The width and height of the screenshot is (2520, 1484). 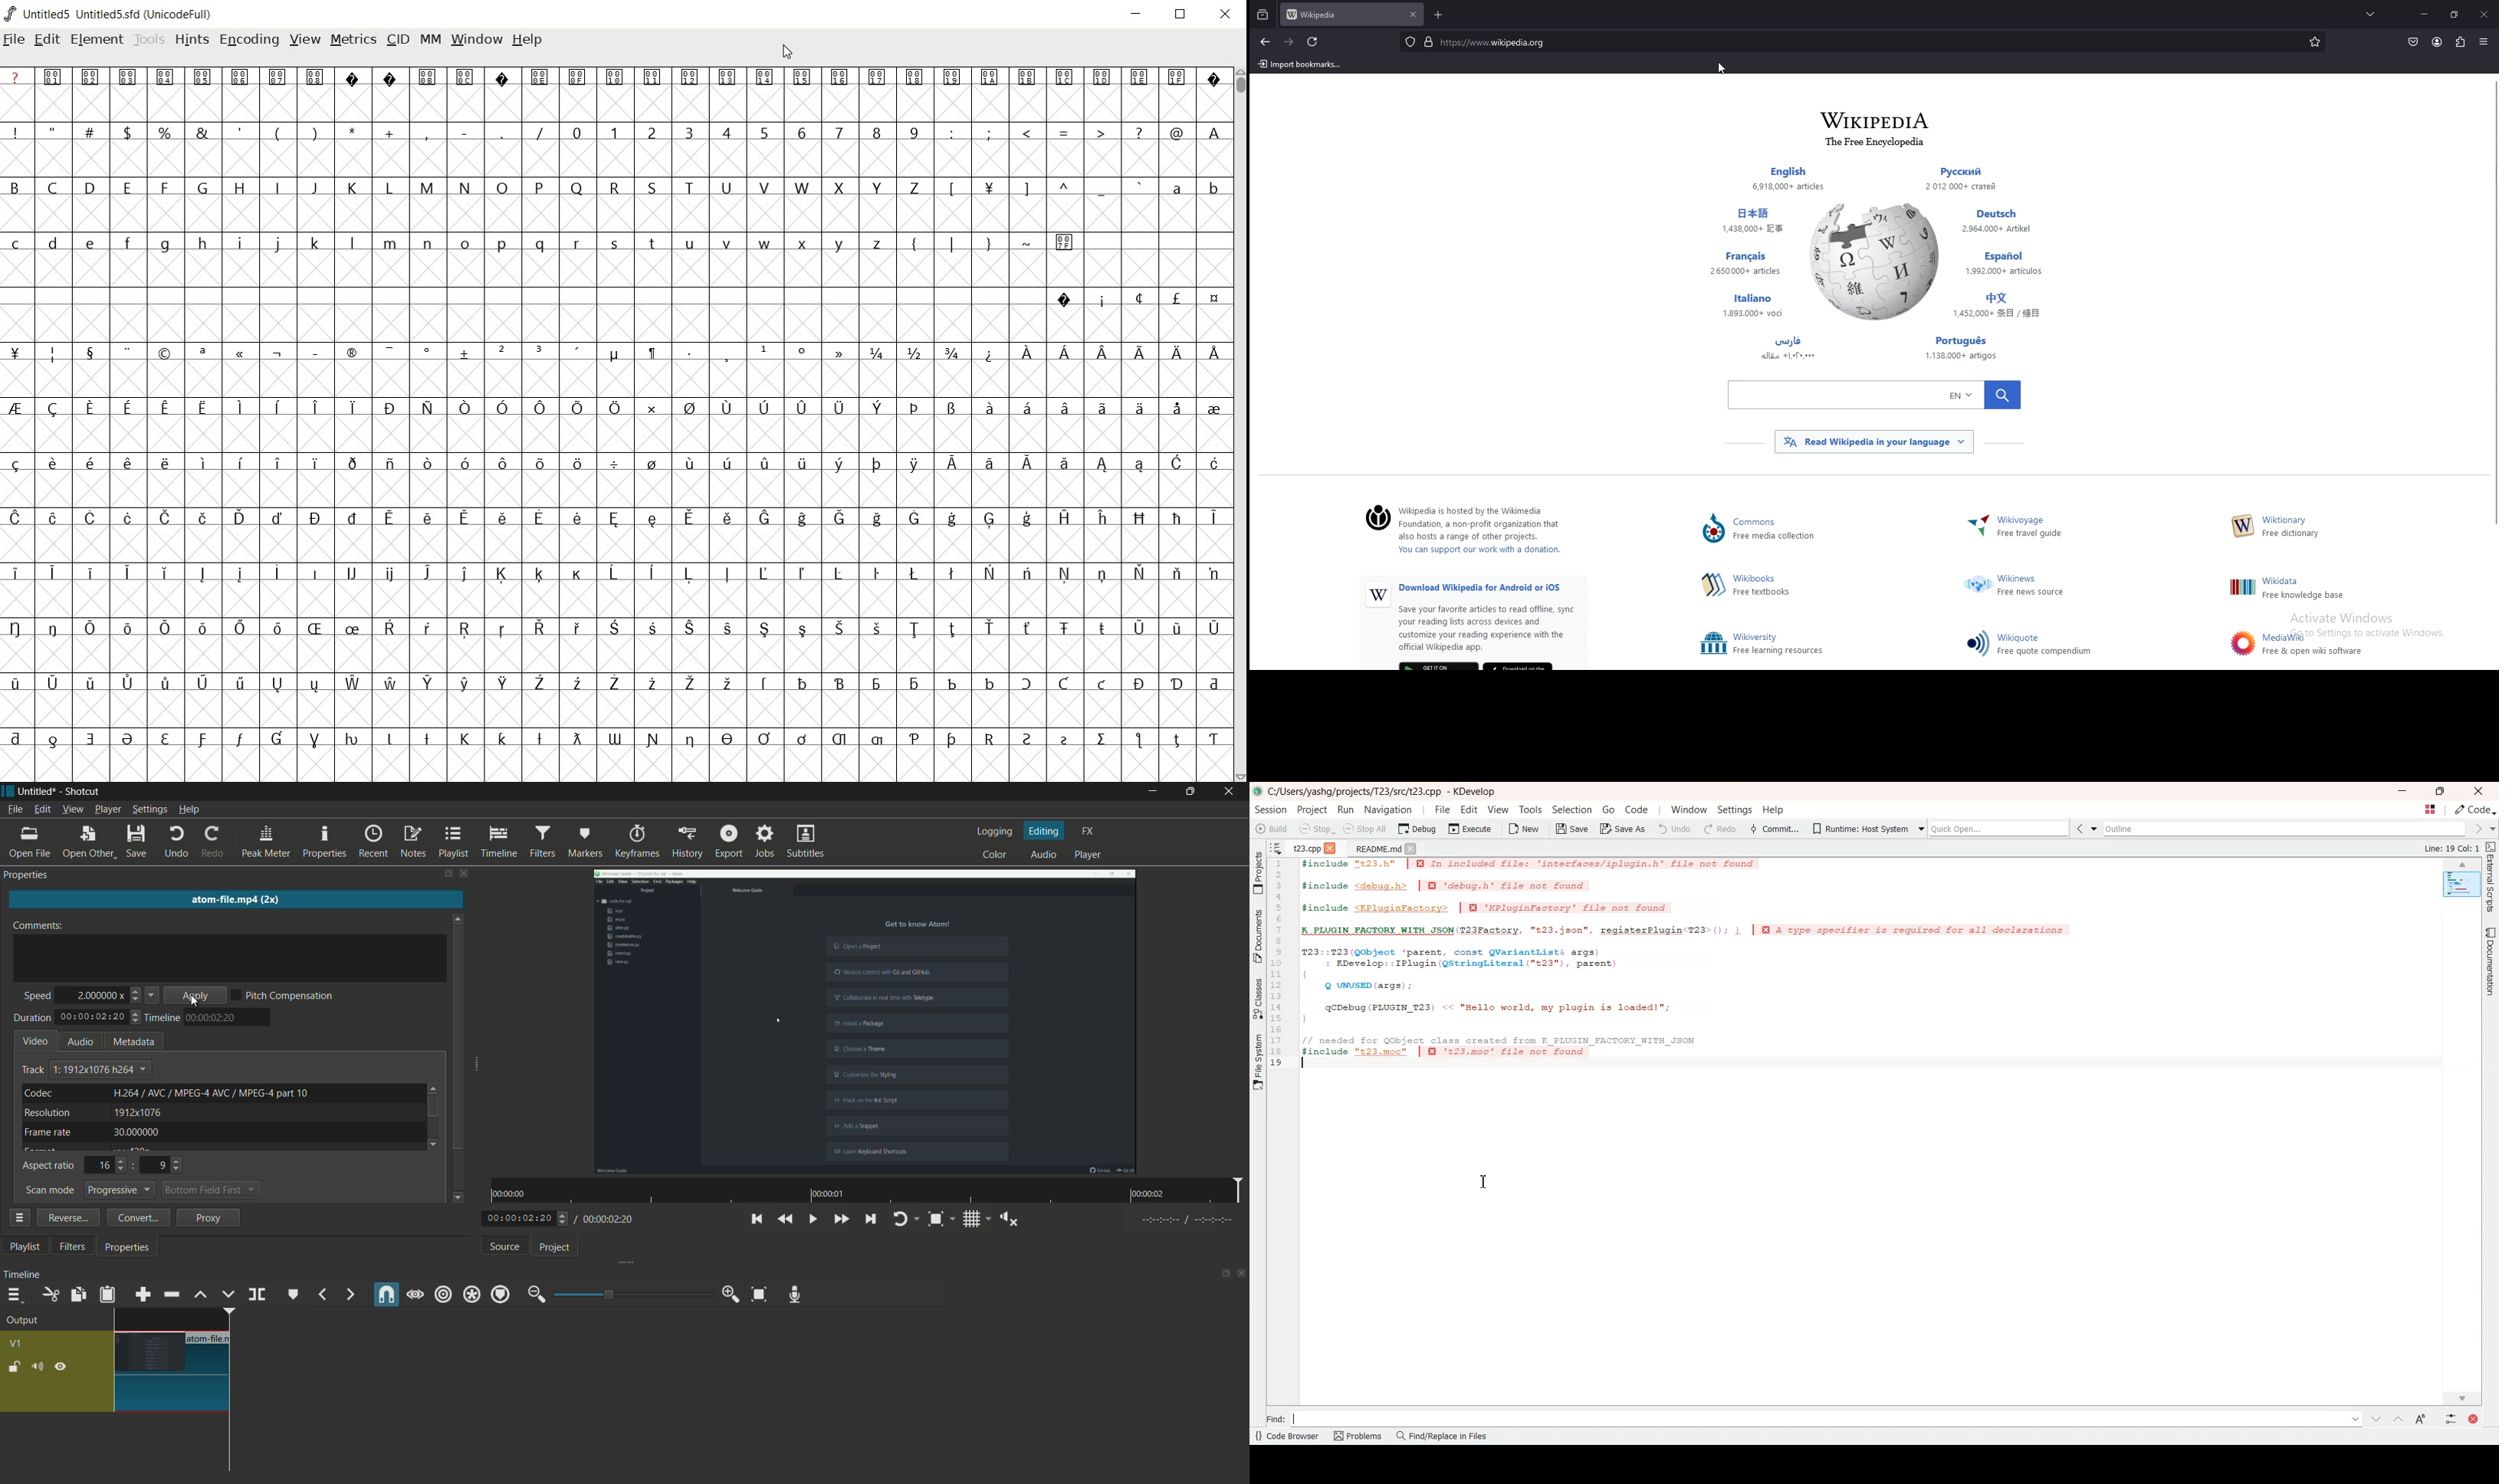 I want to click on Tools, so click(x=149, y=41).